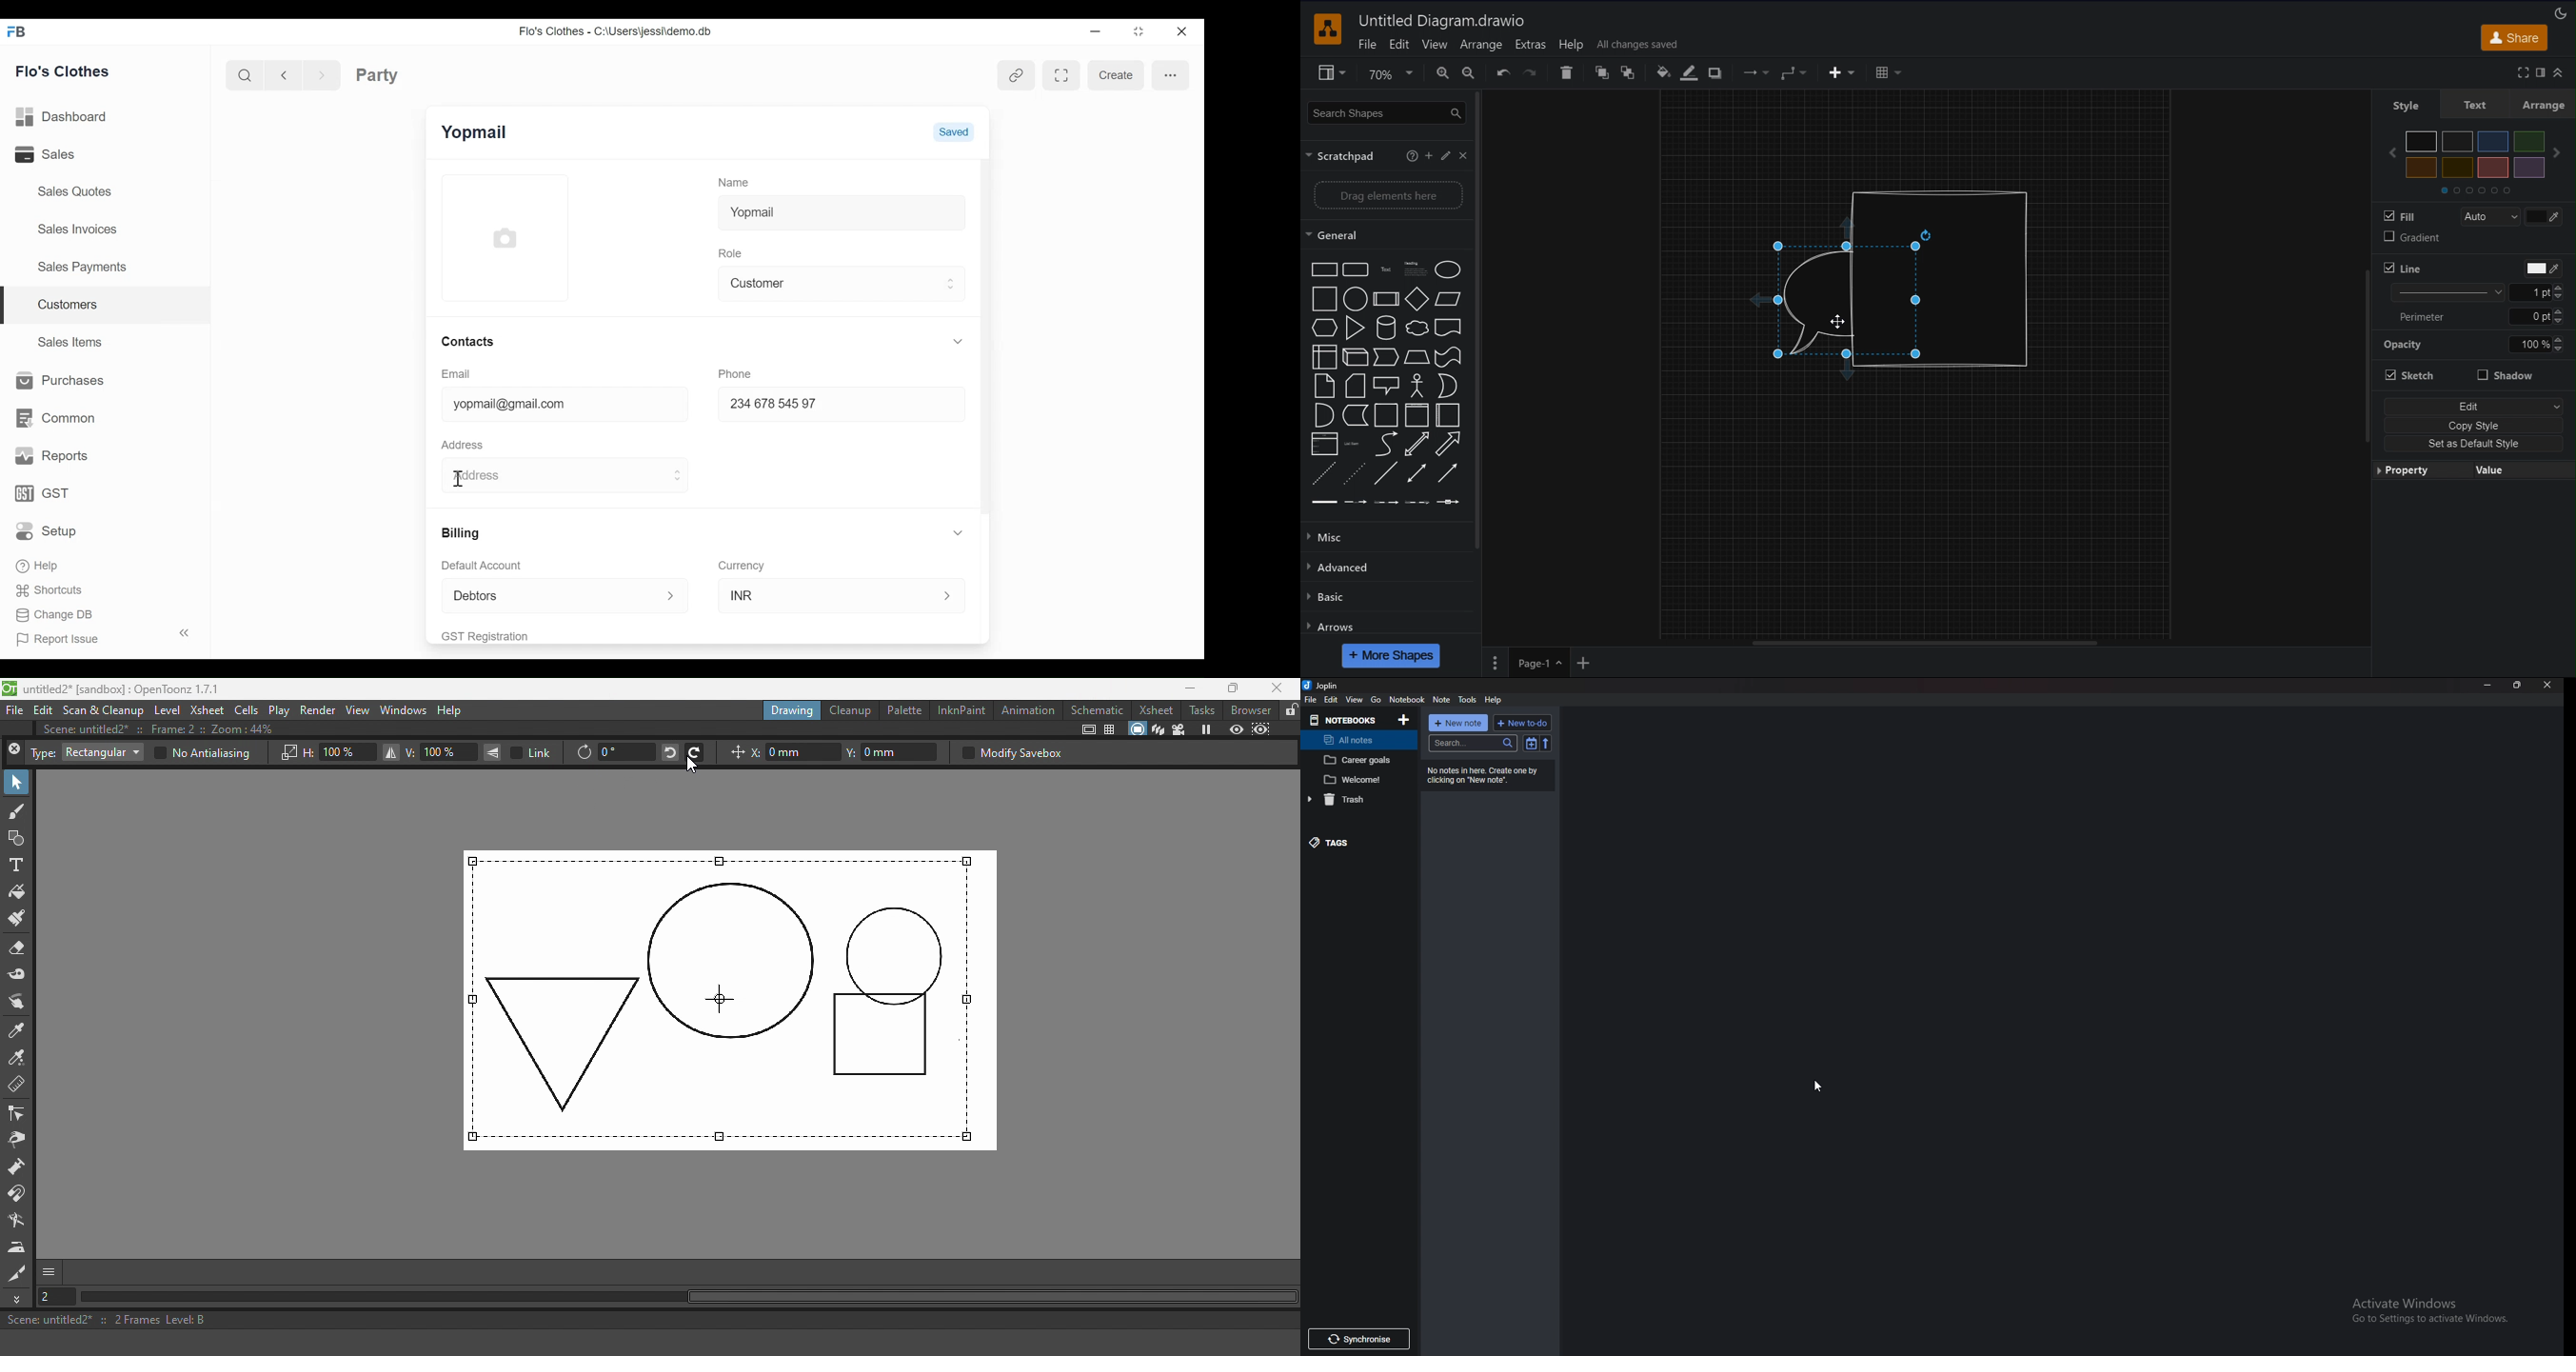 This screenshot has width=2576, height=1372. I want to click on Profile Picture, so click(505, 239).